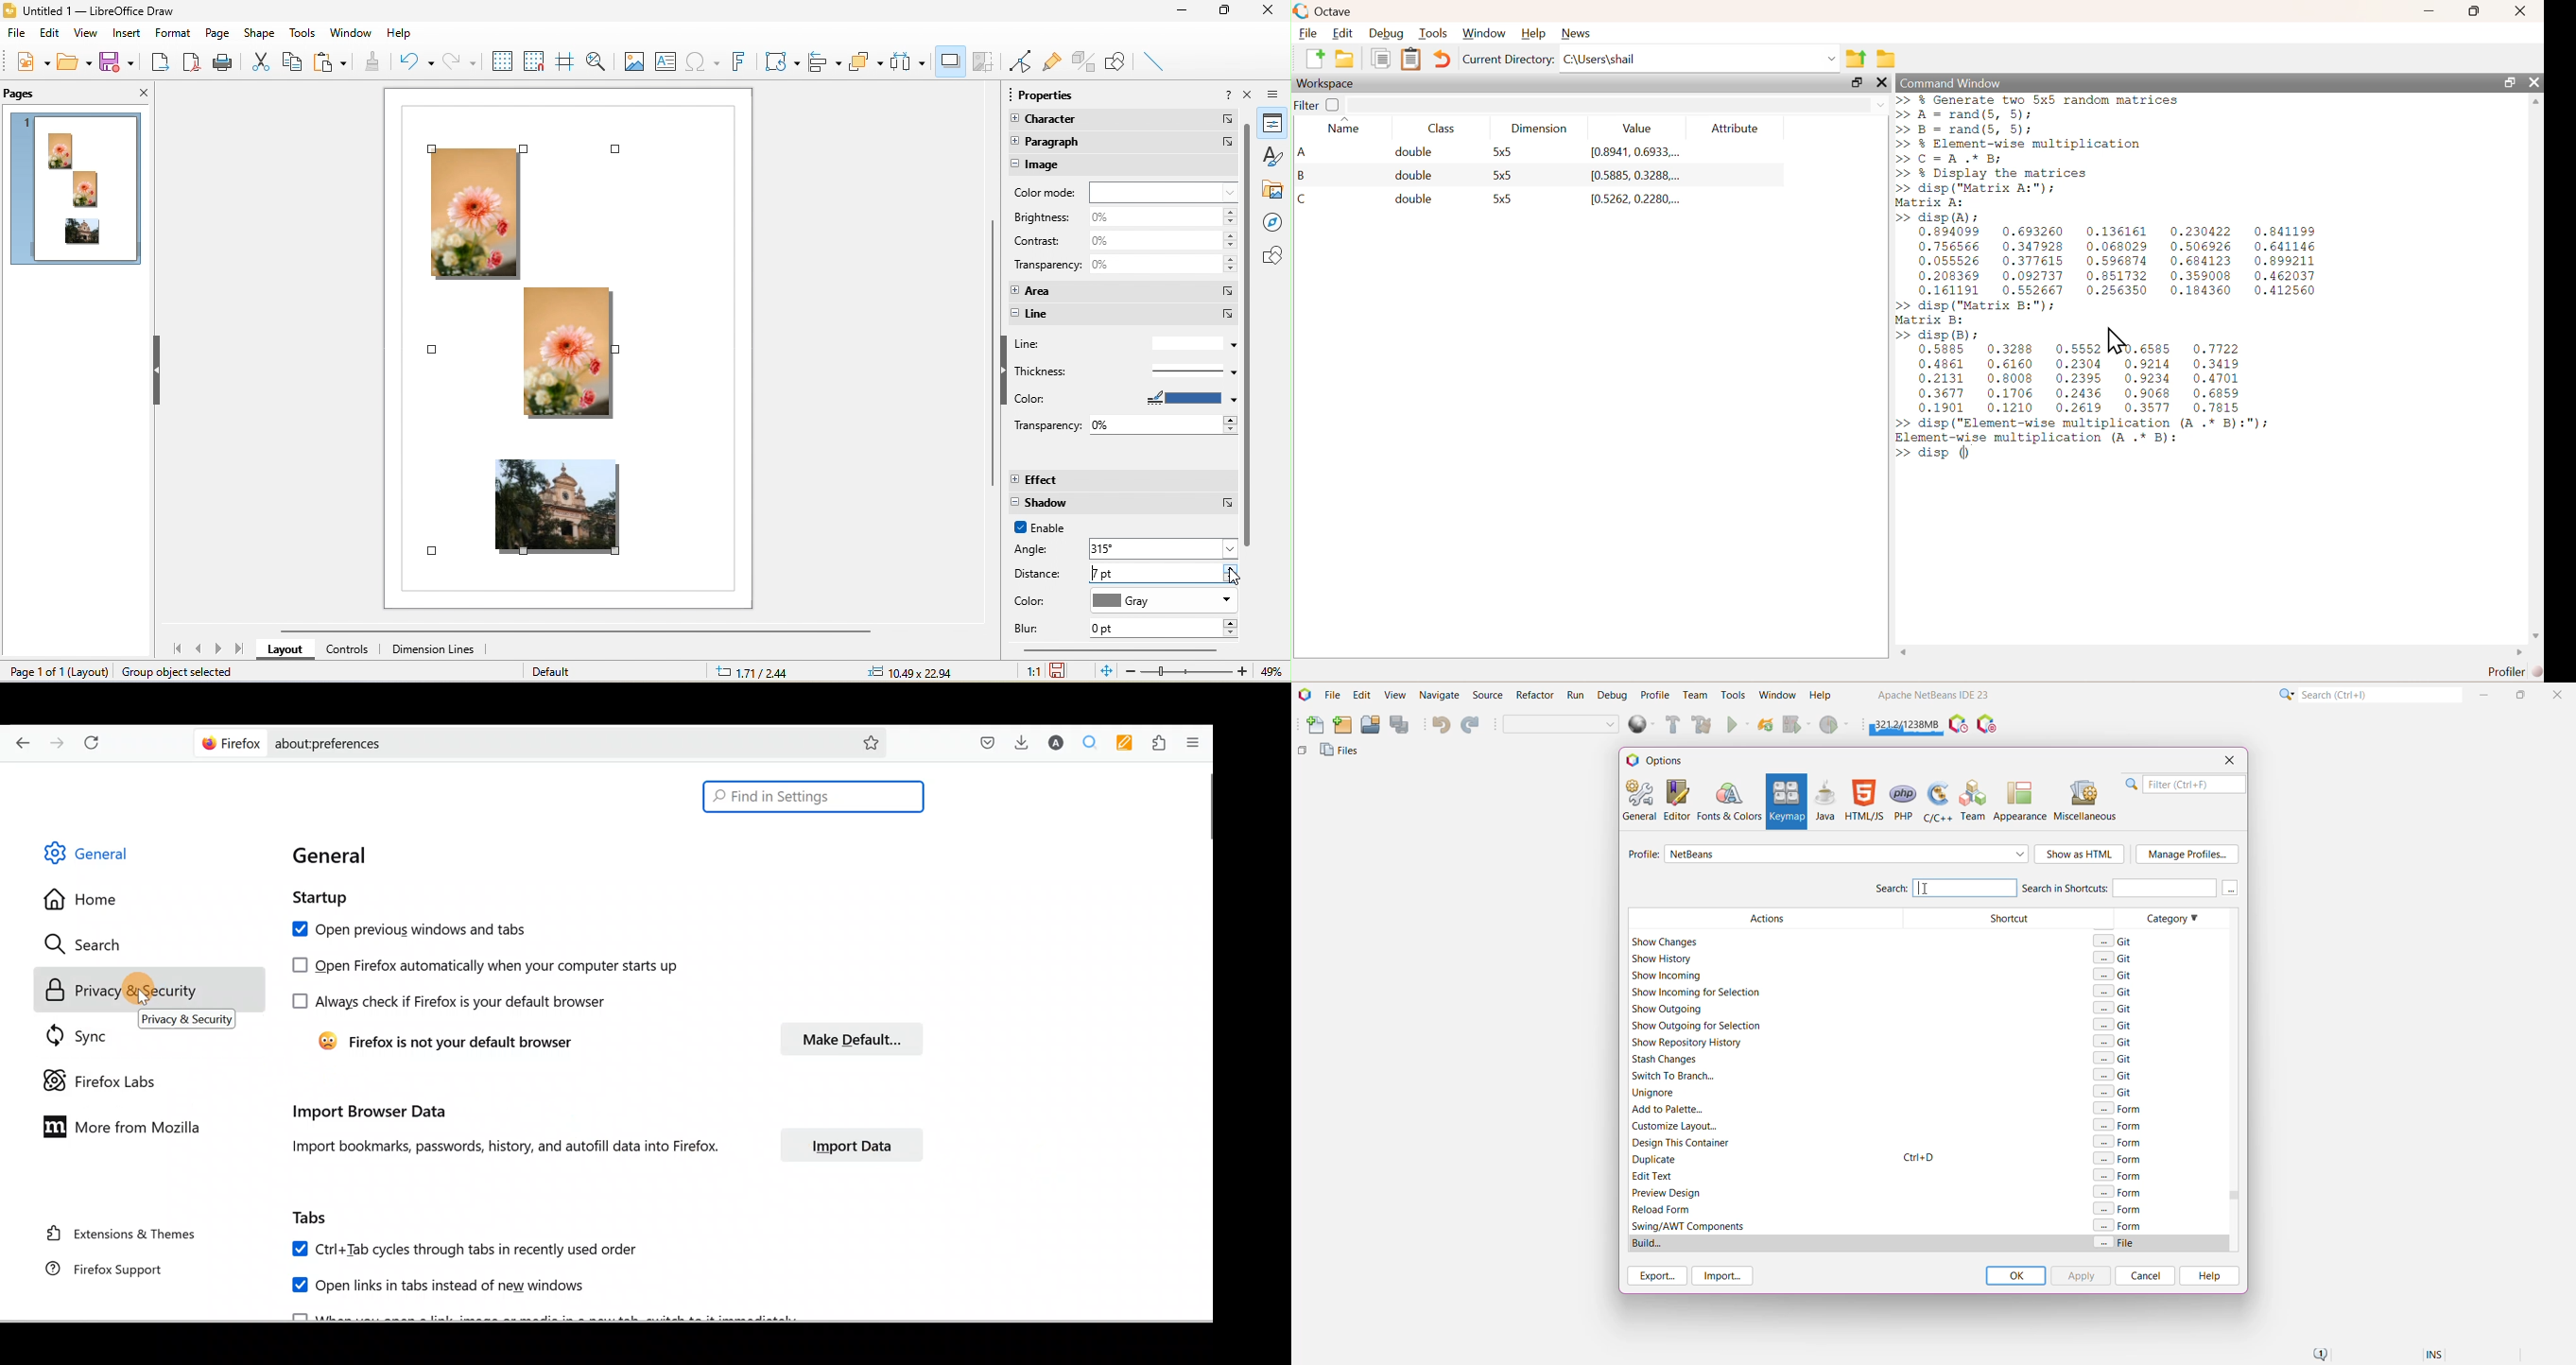 The image size is (2576, 1372). I want to click on shapes, so click(1274, 255).